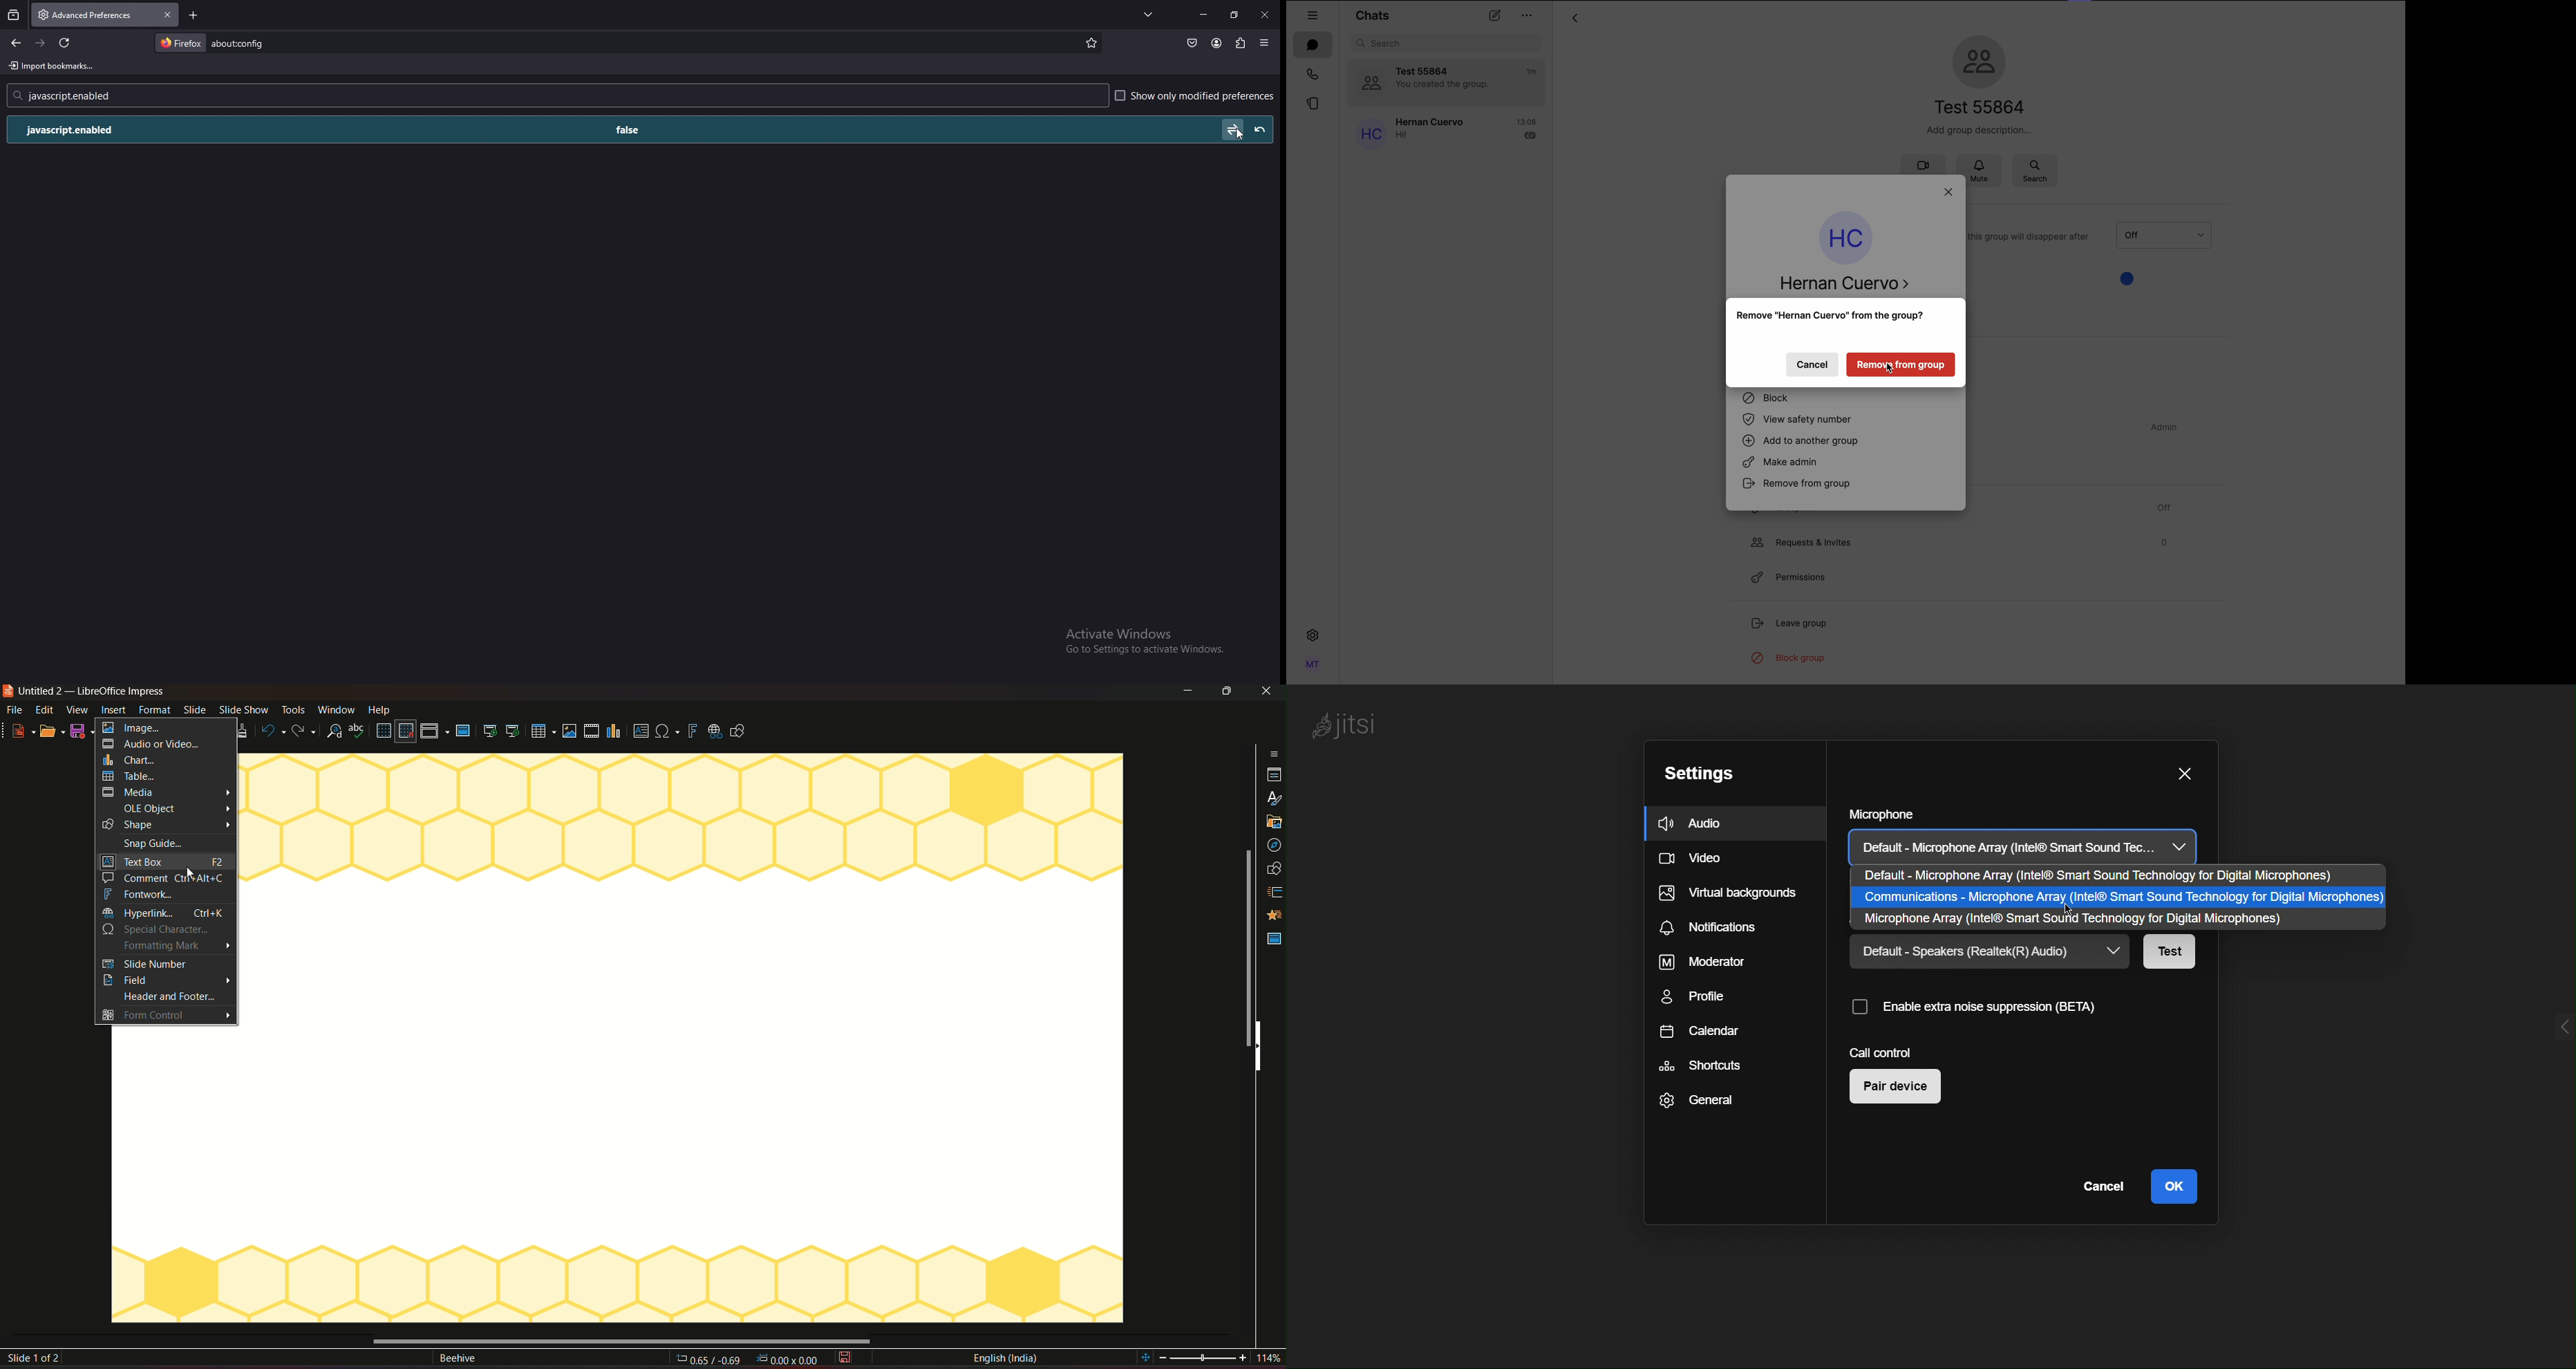 The width and height of the screenshot is (2576, 1372). What do you see at coordinates (1005, 1358) in the screenshot?
I see `language` at bounding box center [1005, 1358].